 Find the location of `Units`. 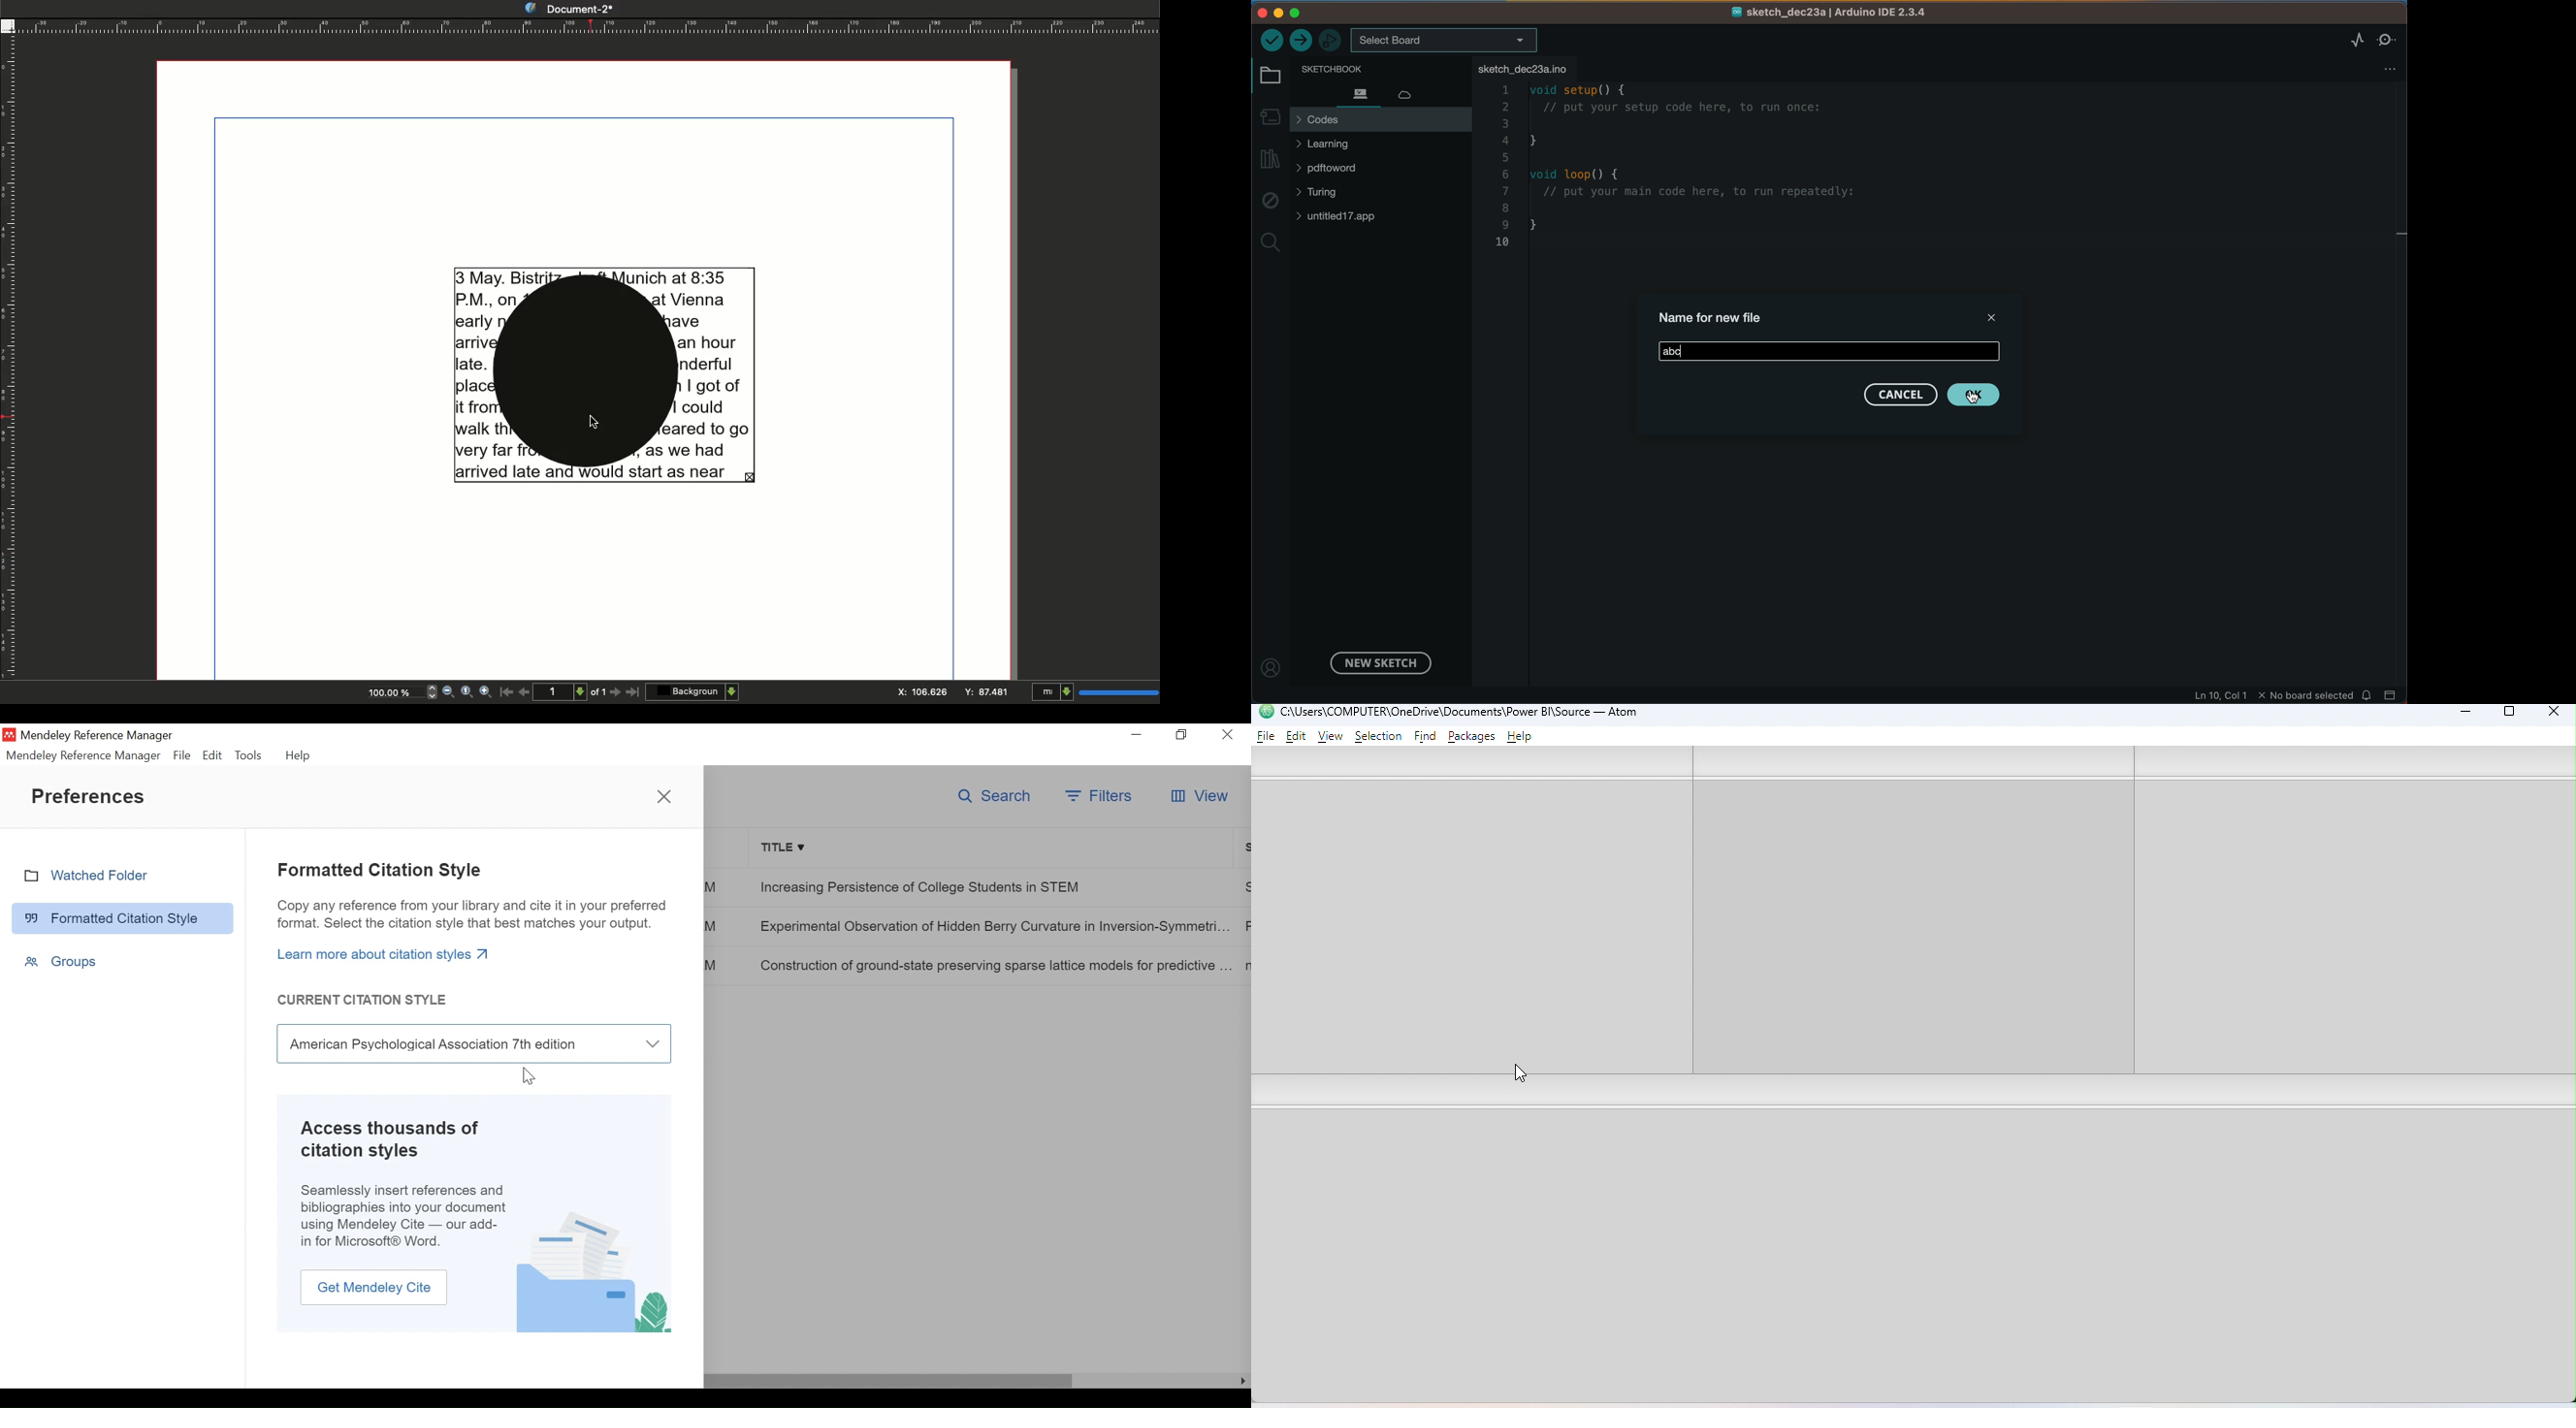

Units is located at coordinates (1096, 690).